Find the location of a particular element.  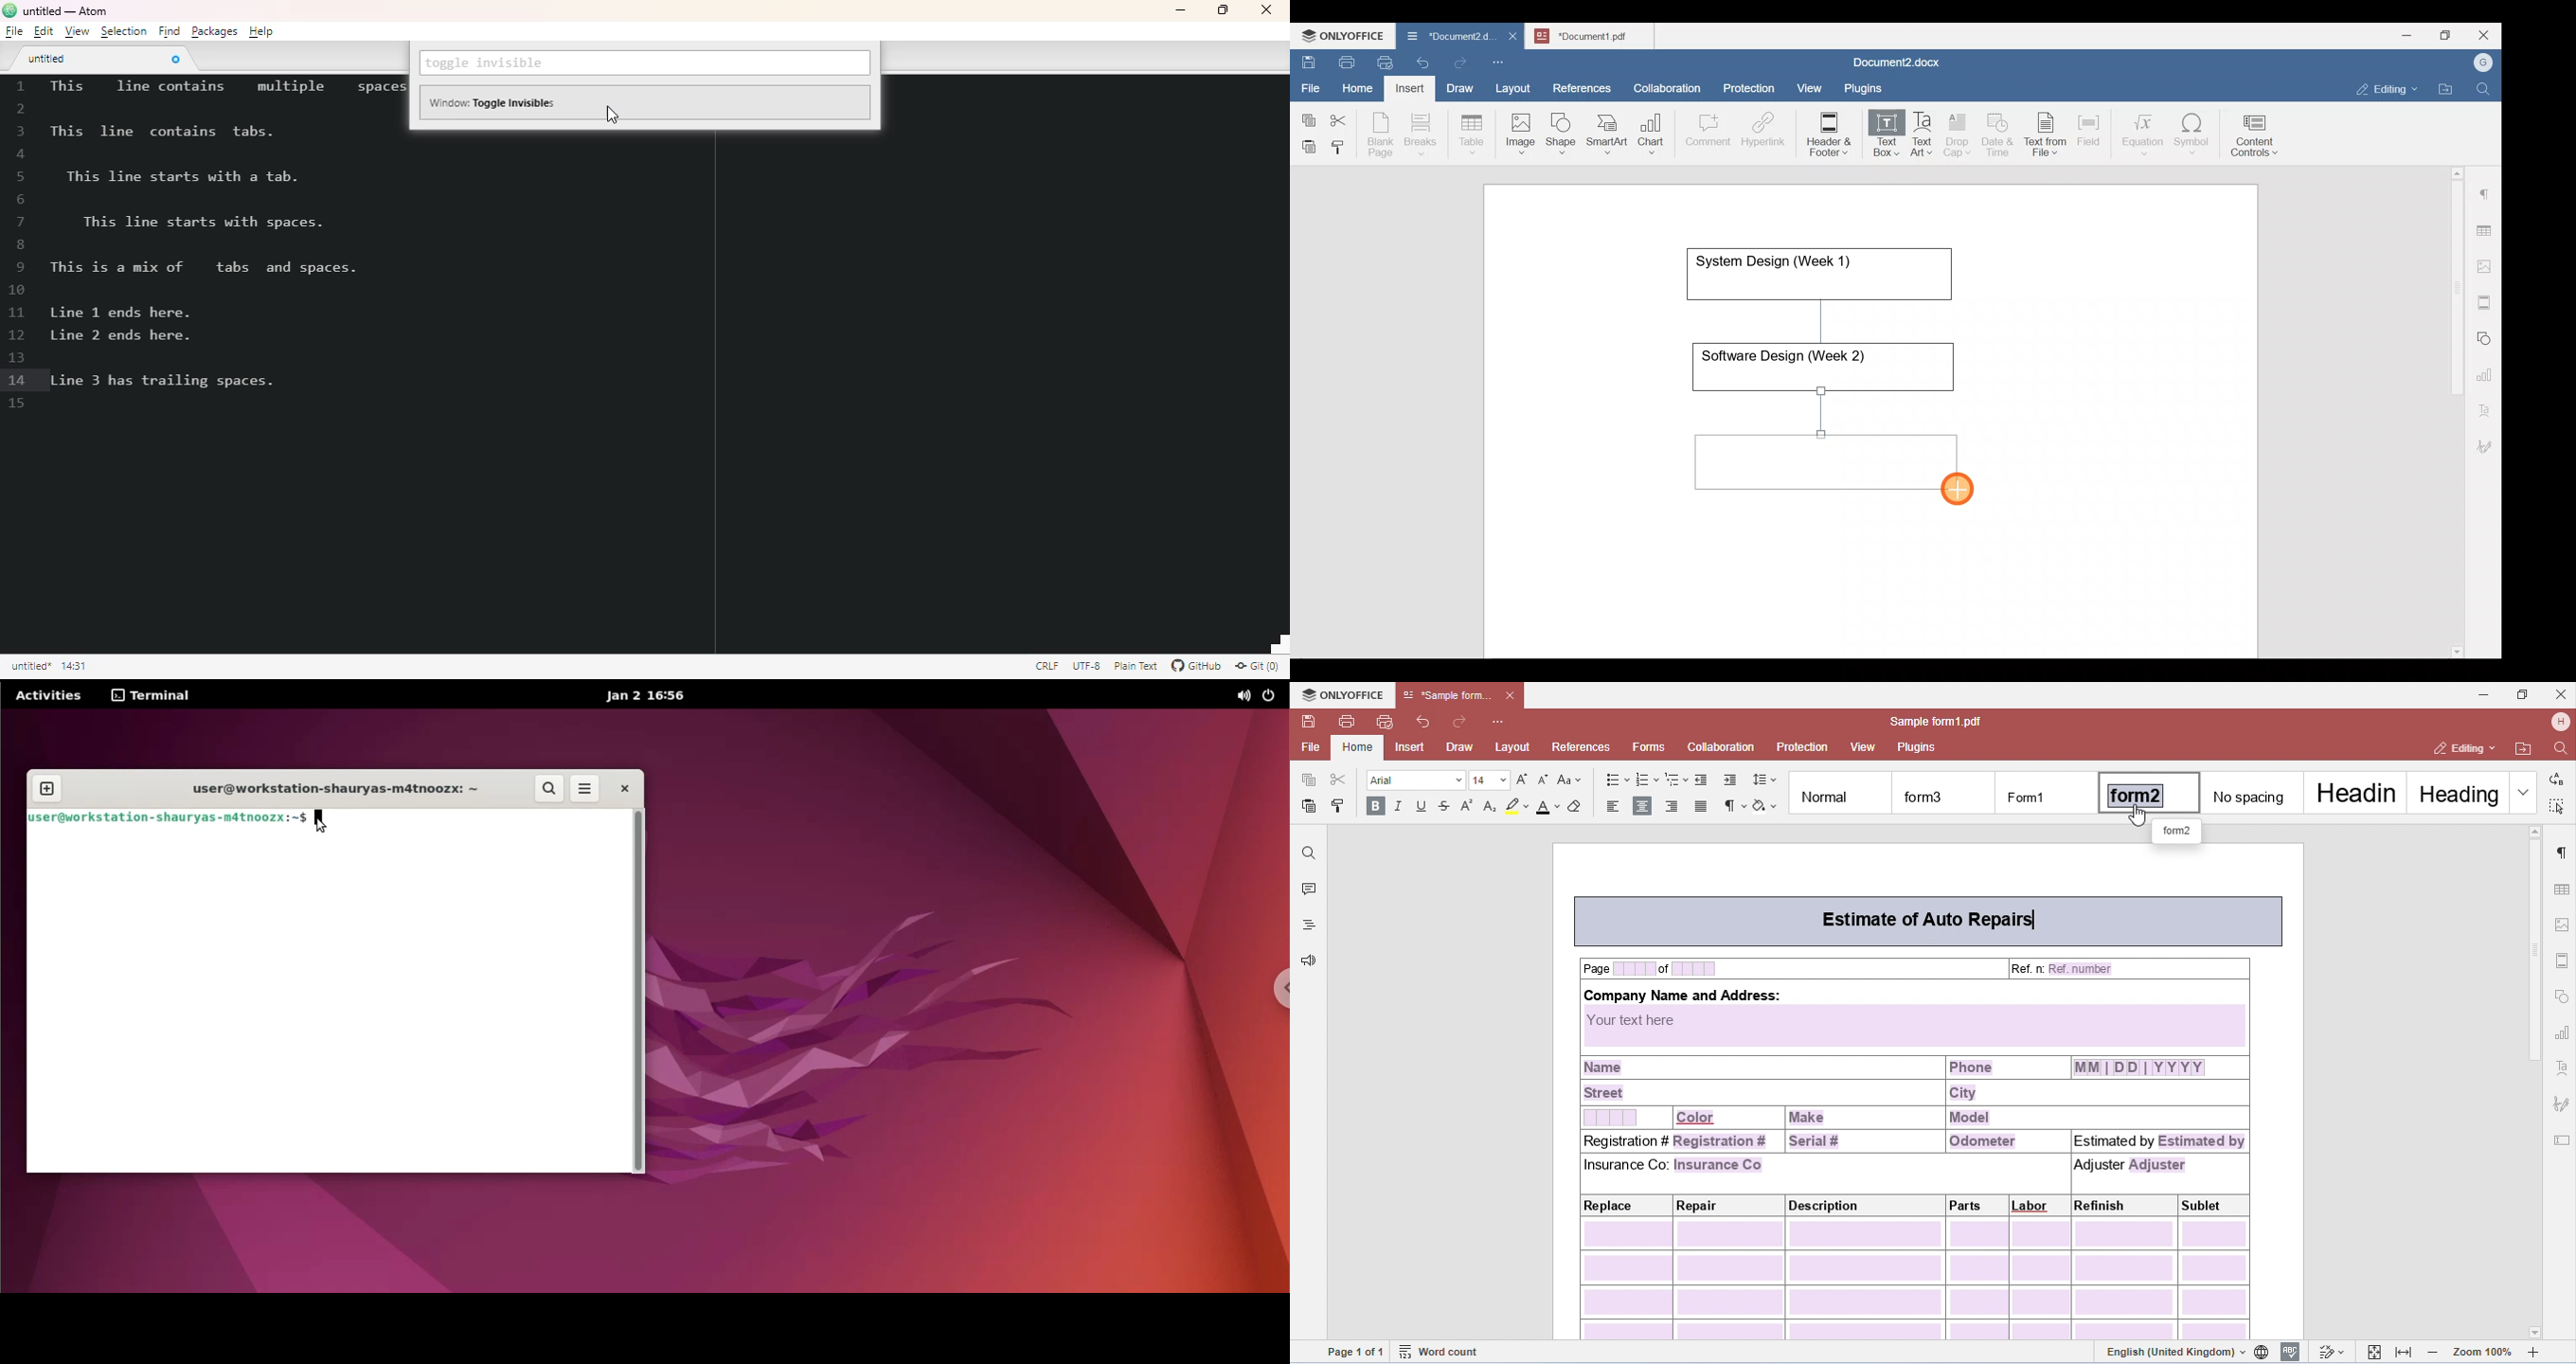

close is located at coordinates (1265, 9).